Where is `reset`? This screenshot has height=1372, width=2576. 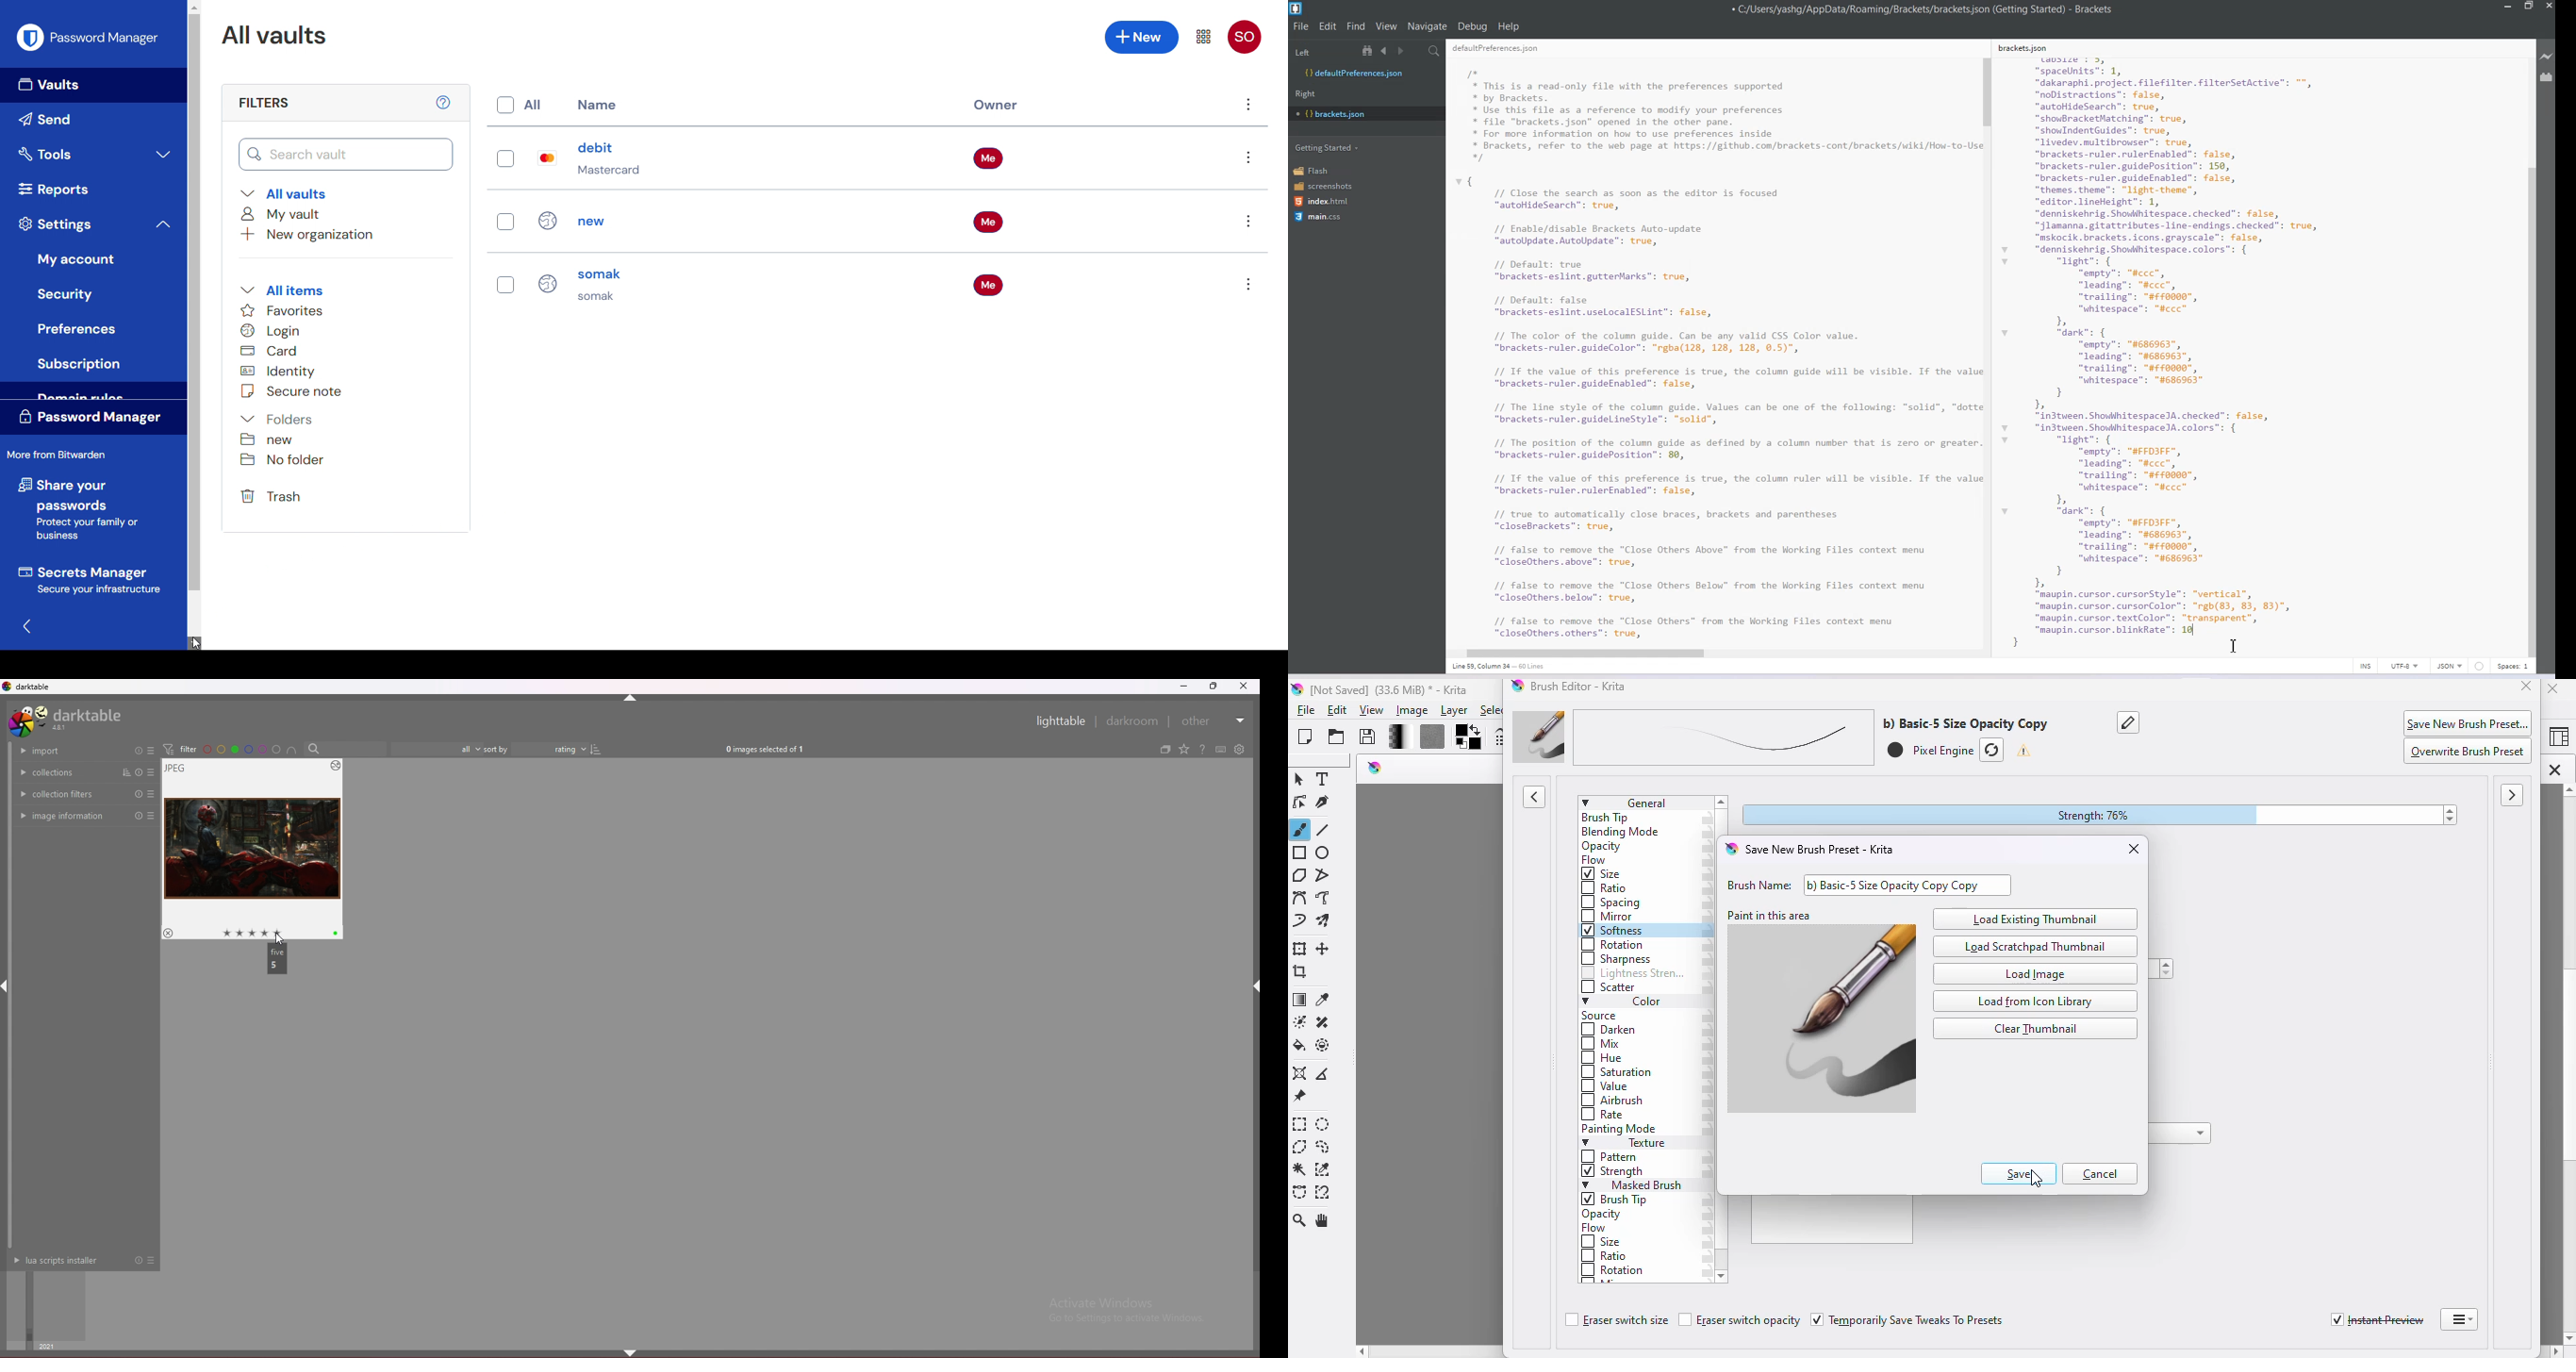
reset is located at coordinates (139, 794).